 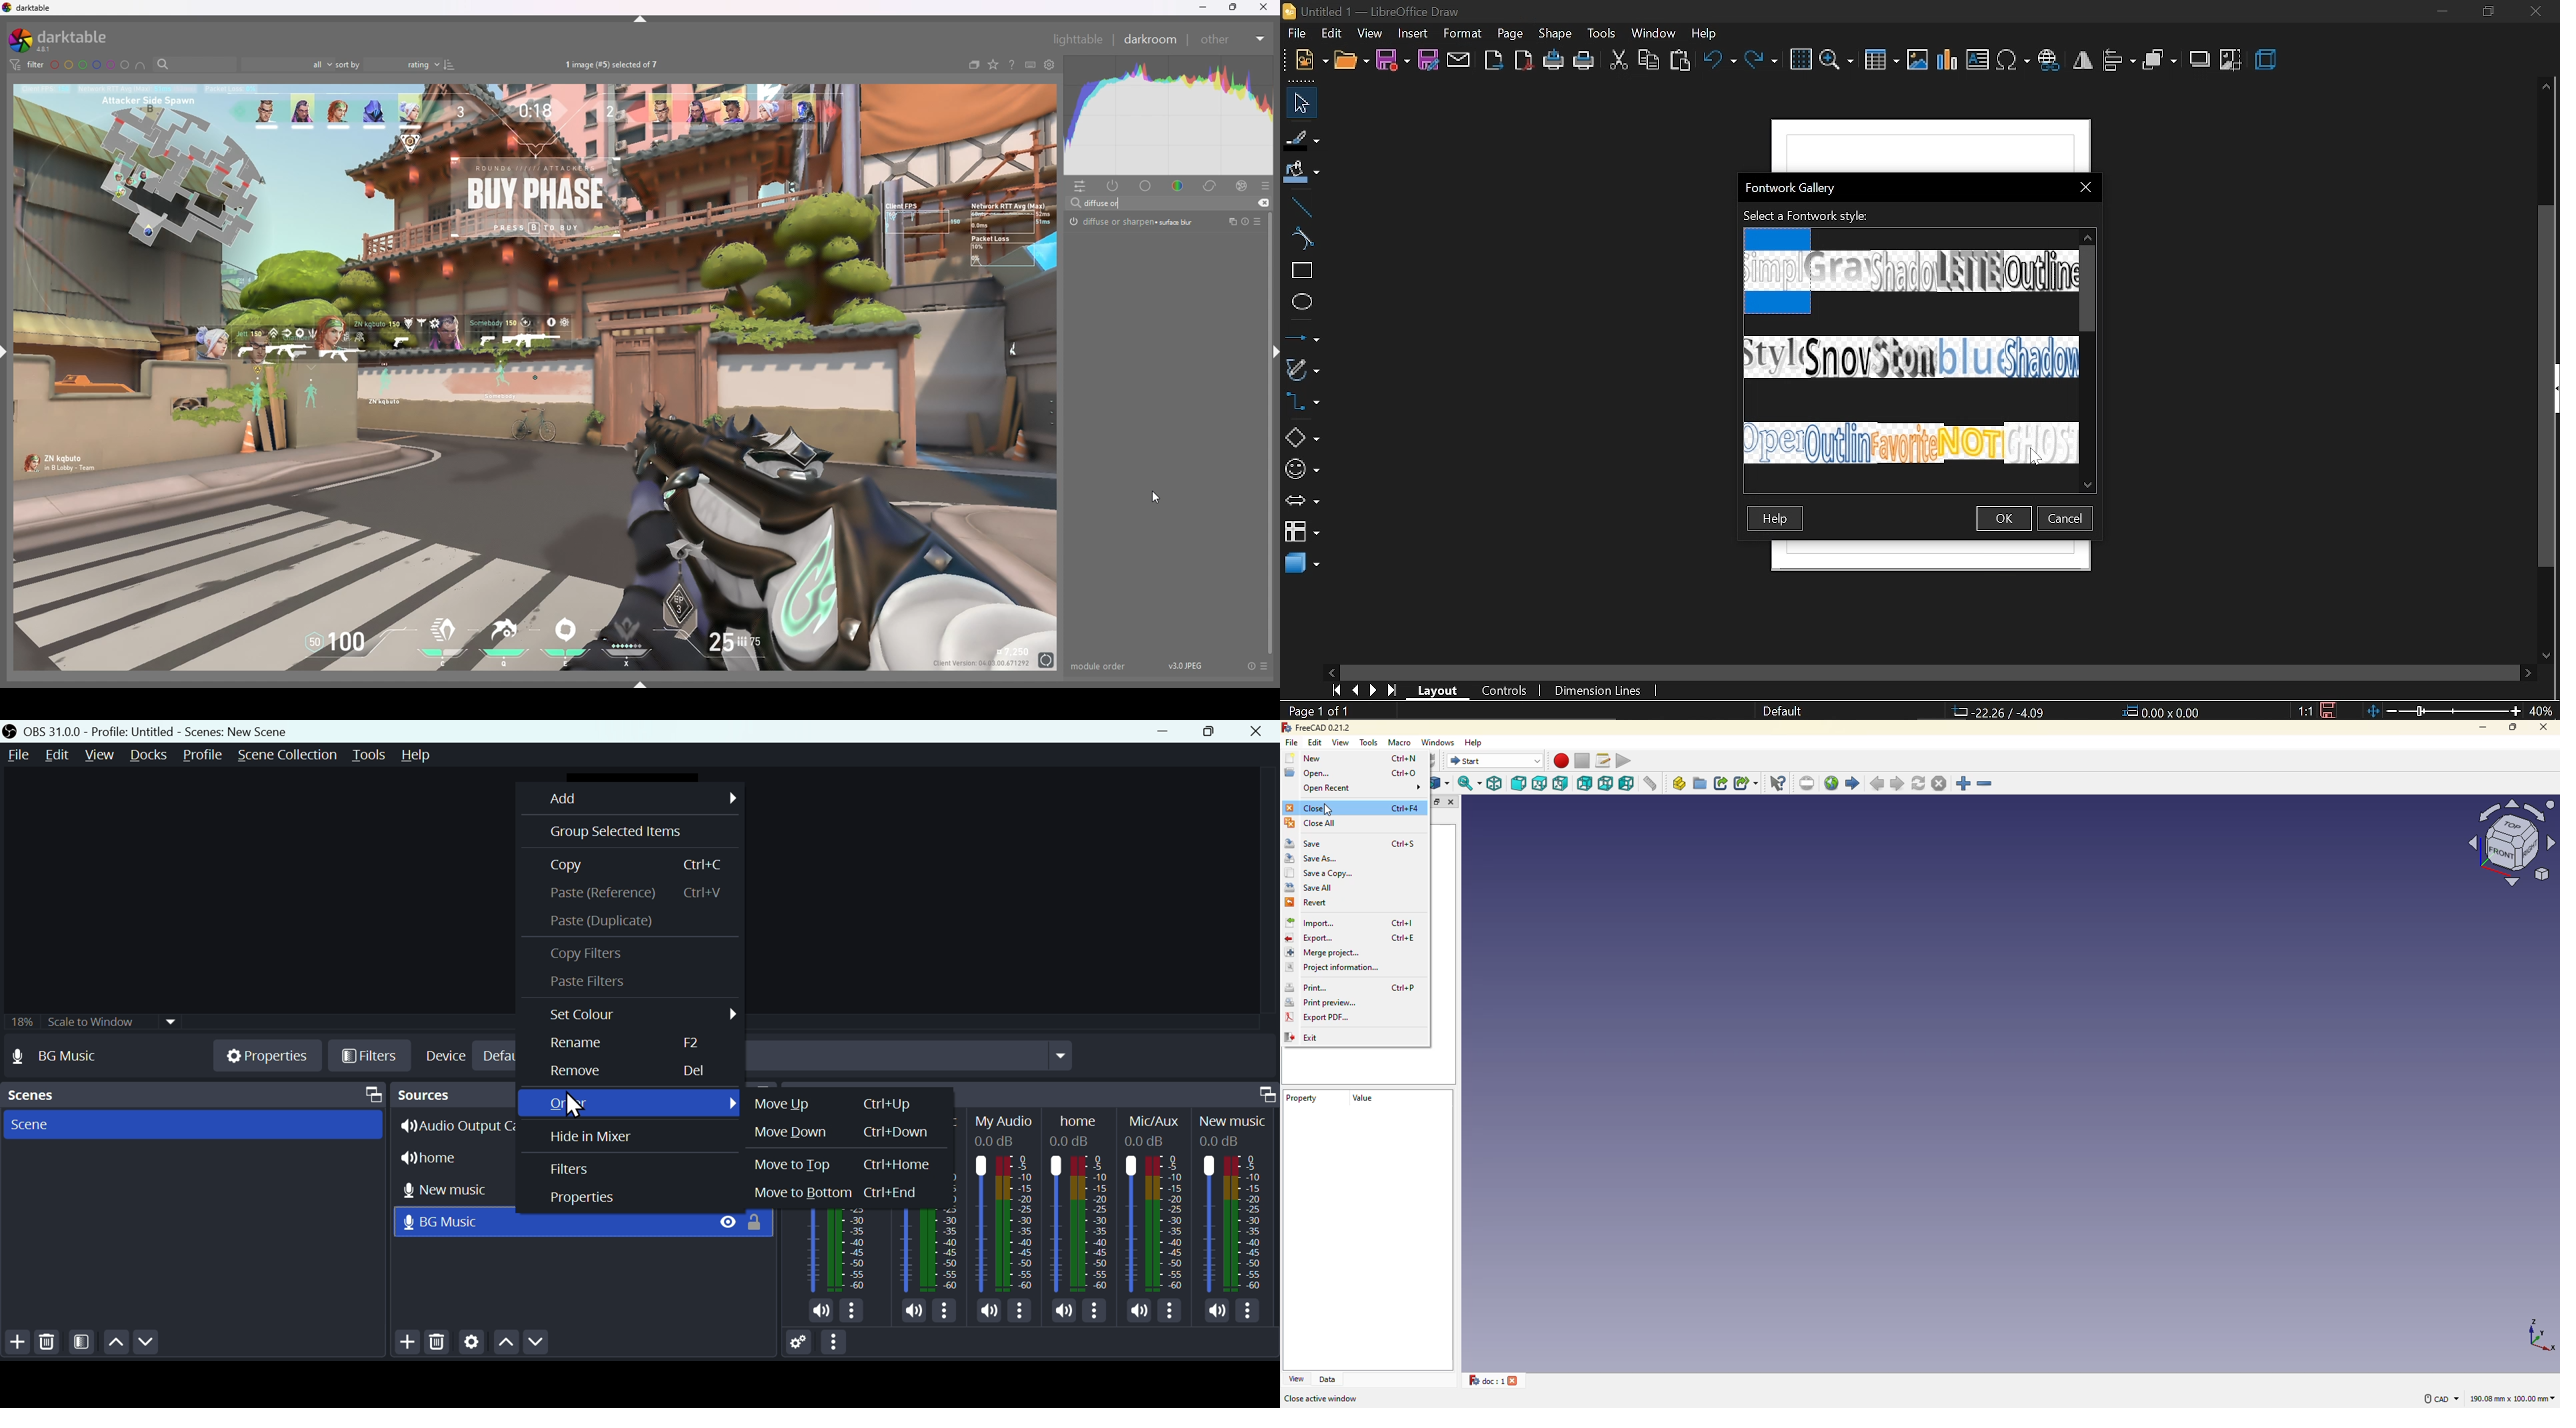 What do you see at coordinates (370, 1093) in the screenshot?
I see `maximize` at bounding box center [370, 1093].